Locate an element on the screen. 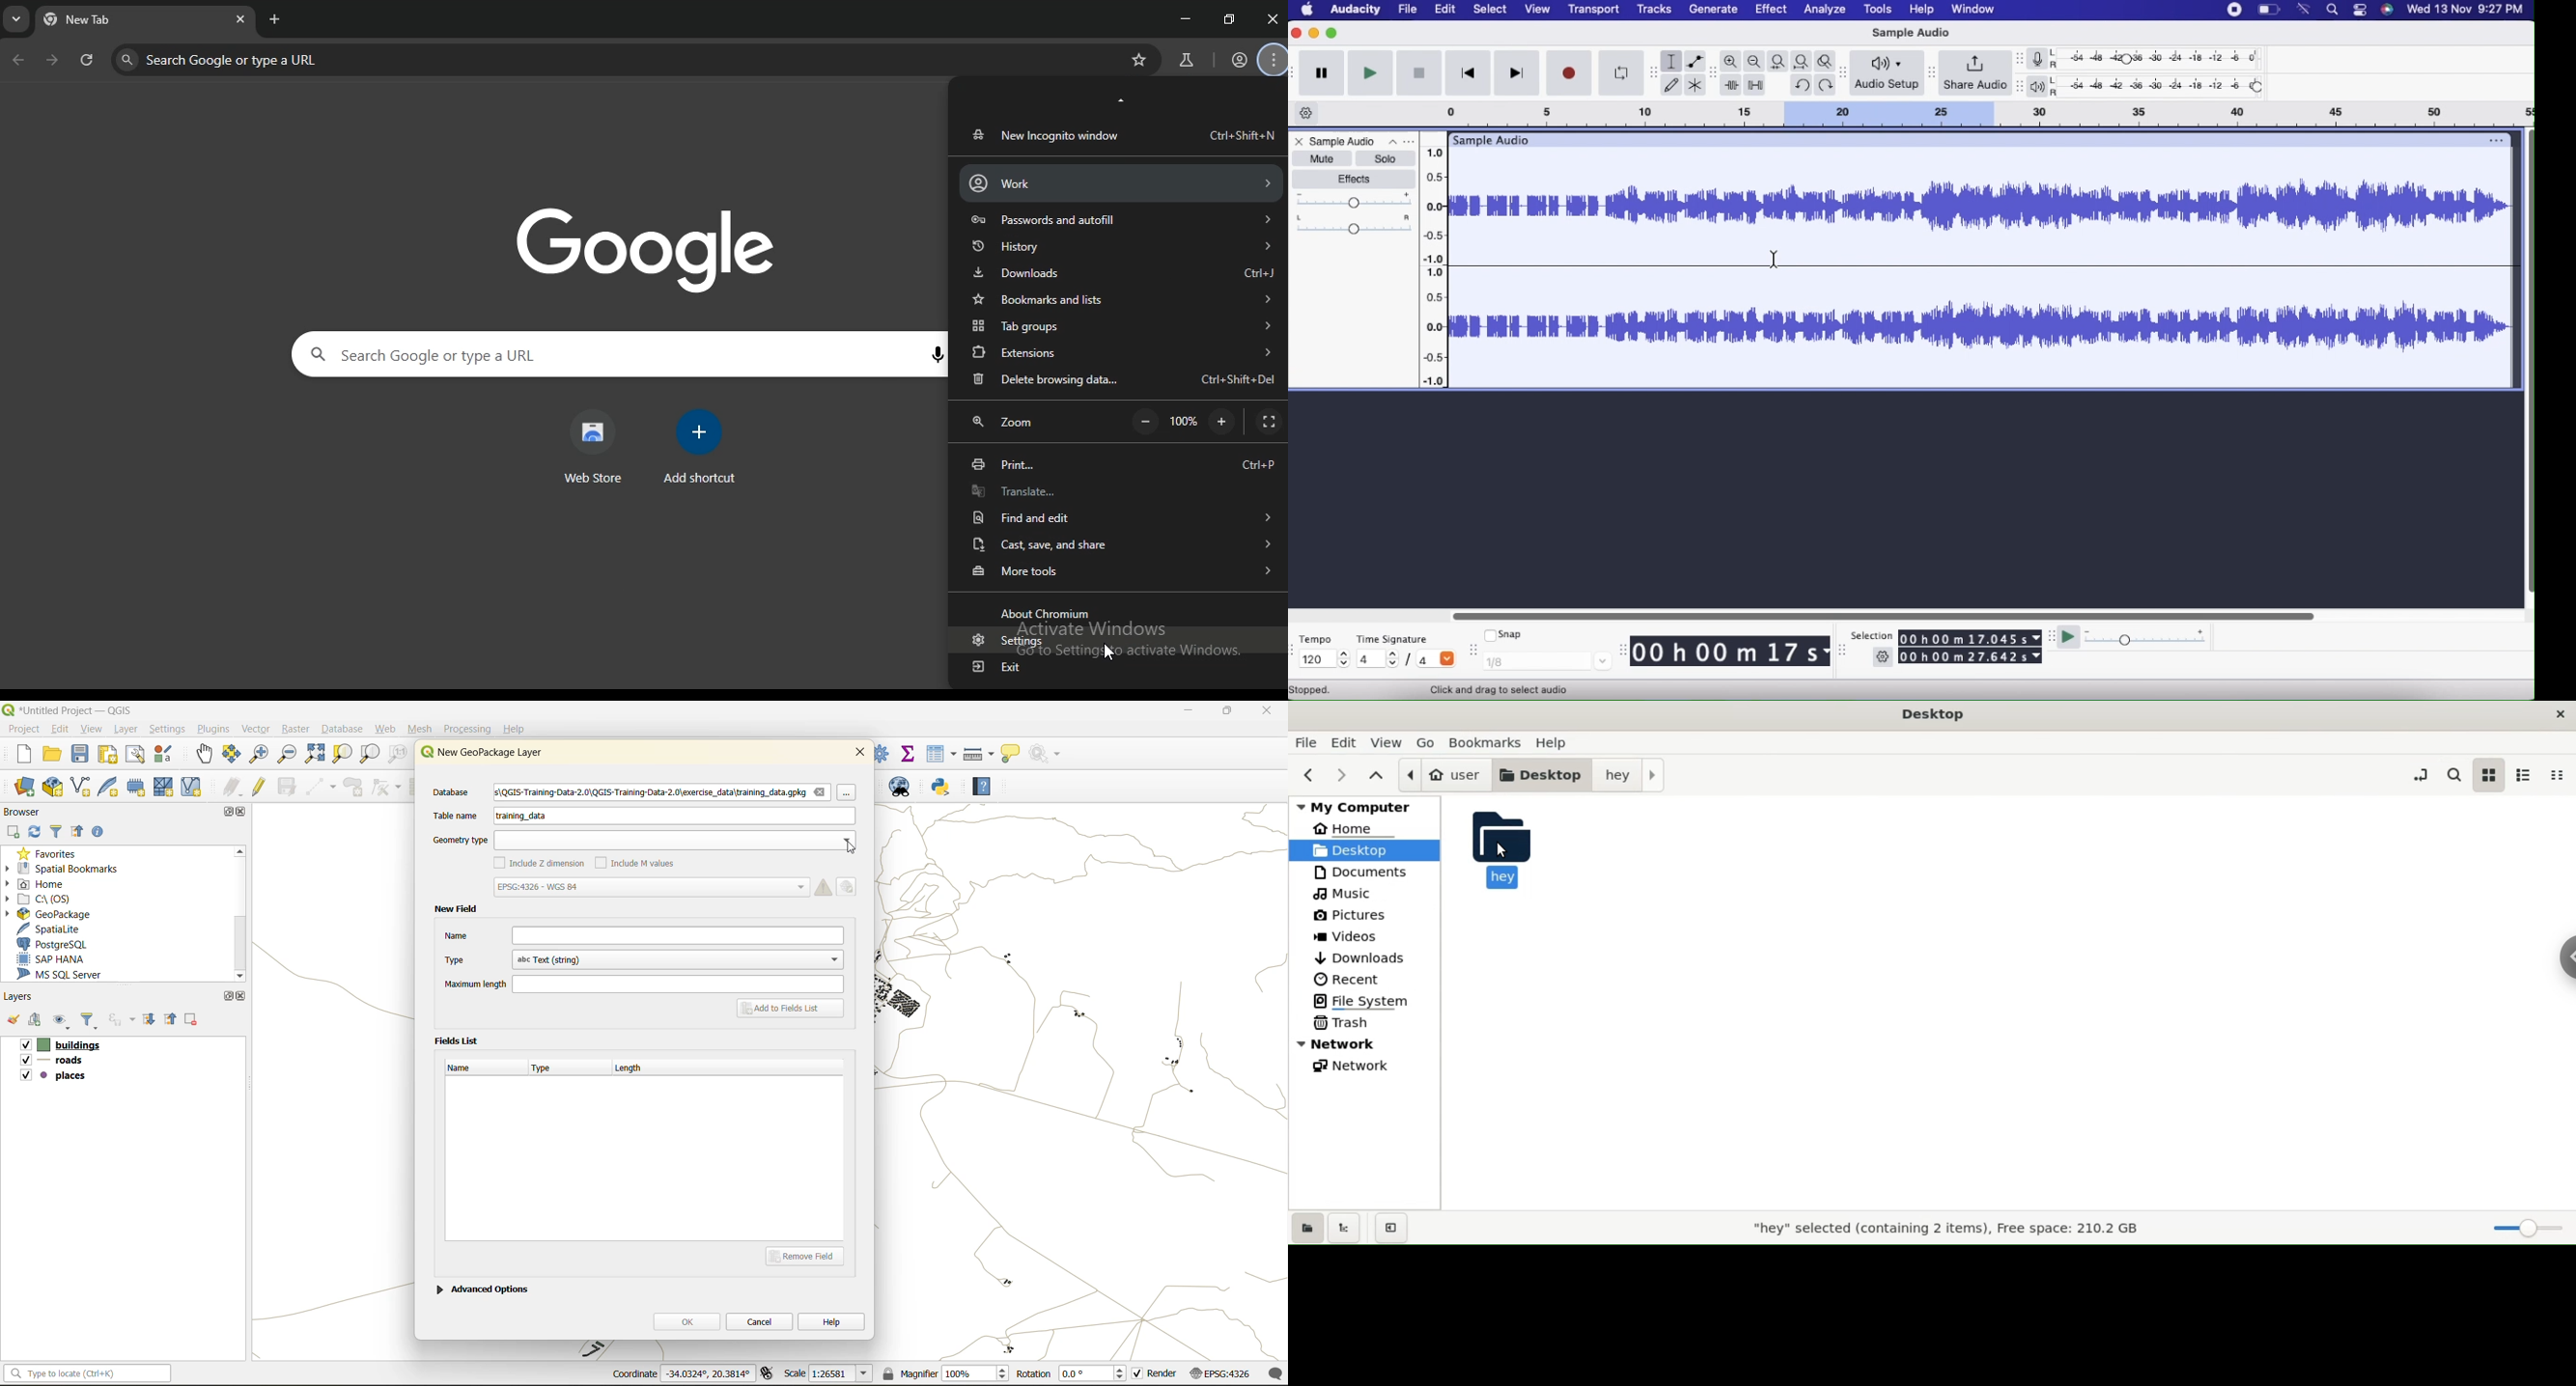 This screenshot has height=1400, width=2576. Edit is located at coordinates (849, 886).